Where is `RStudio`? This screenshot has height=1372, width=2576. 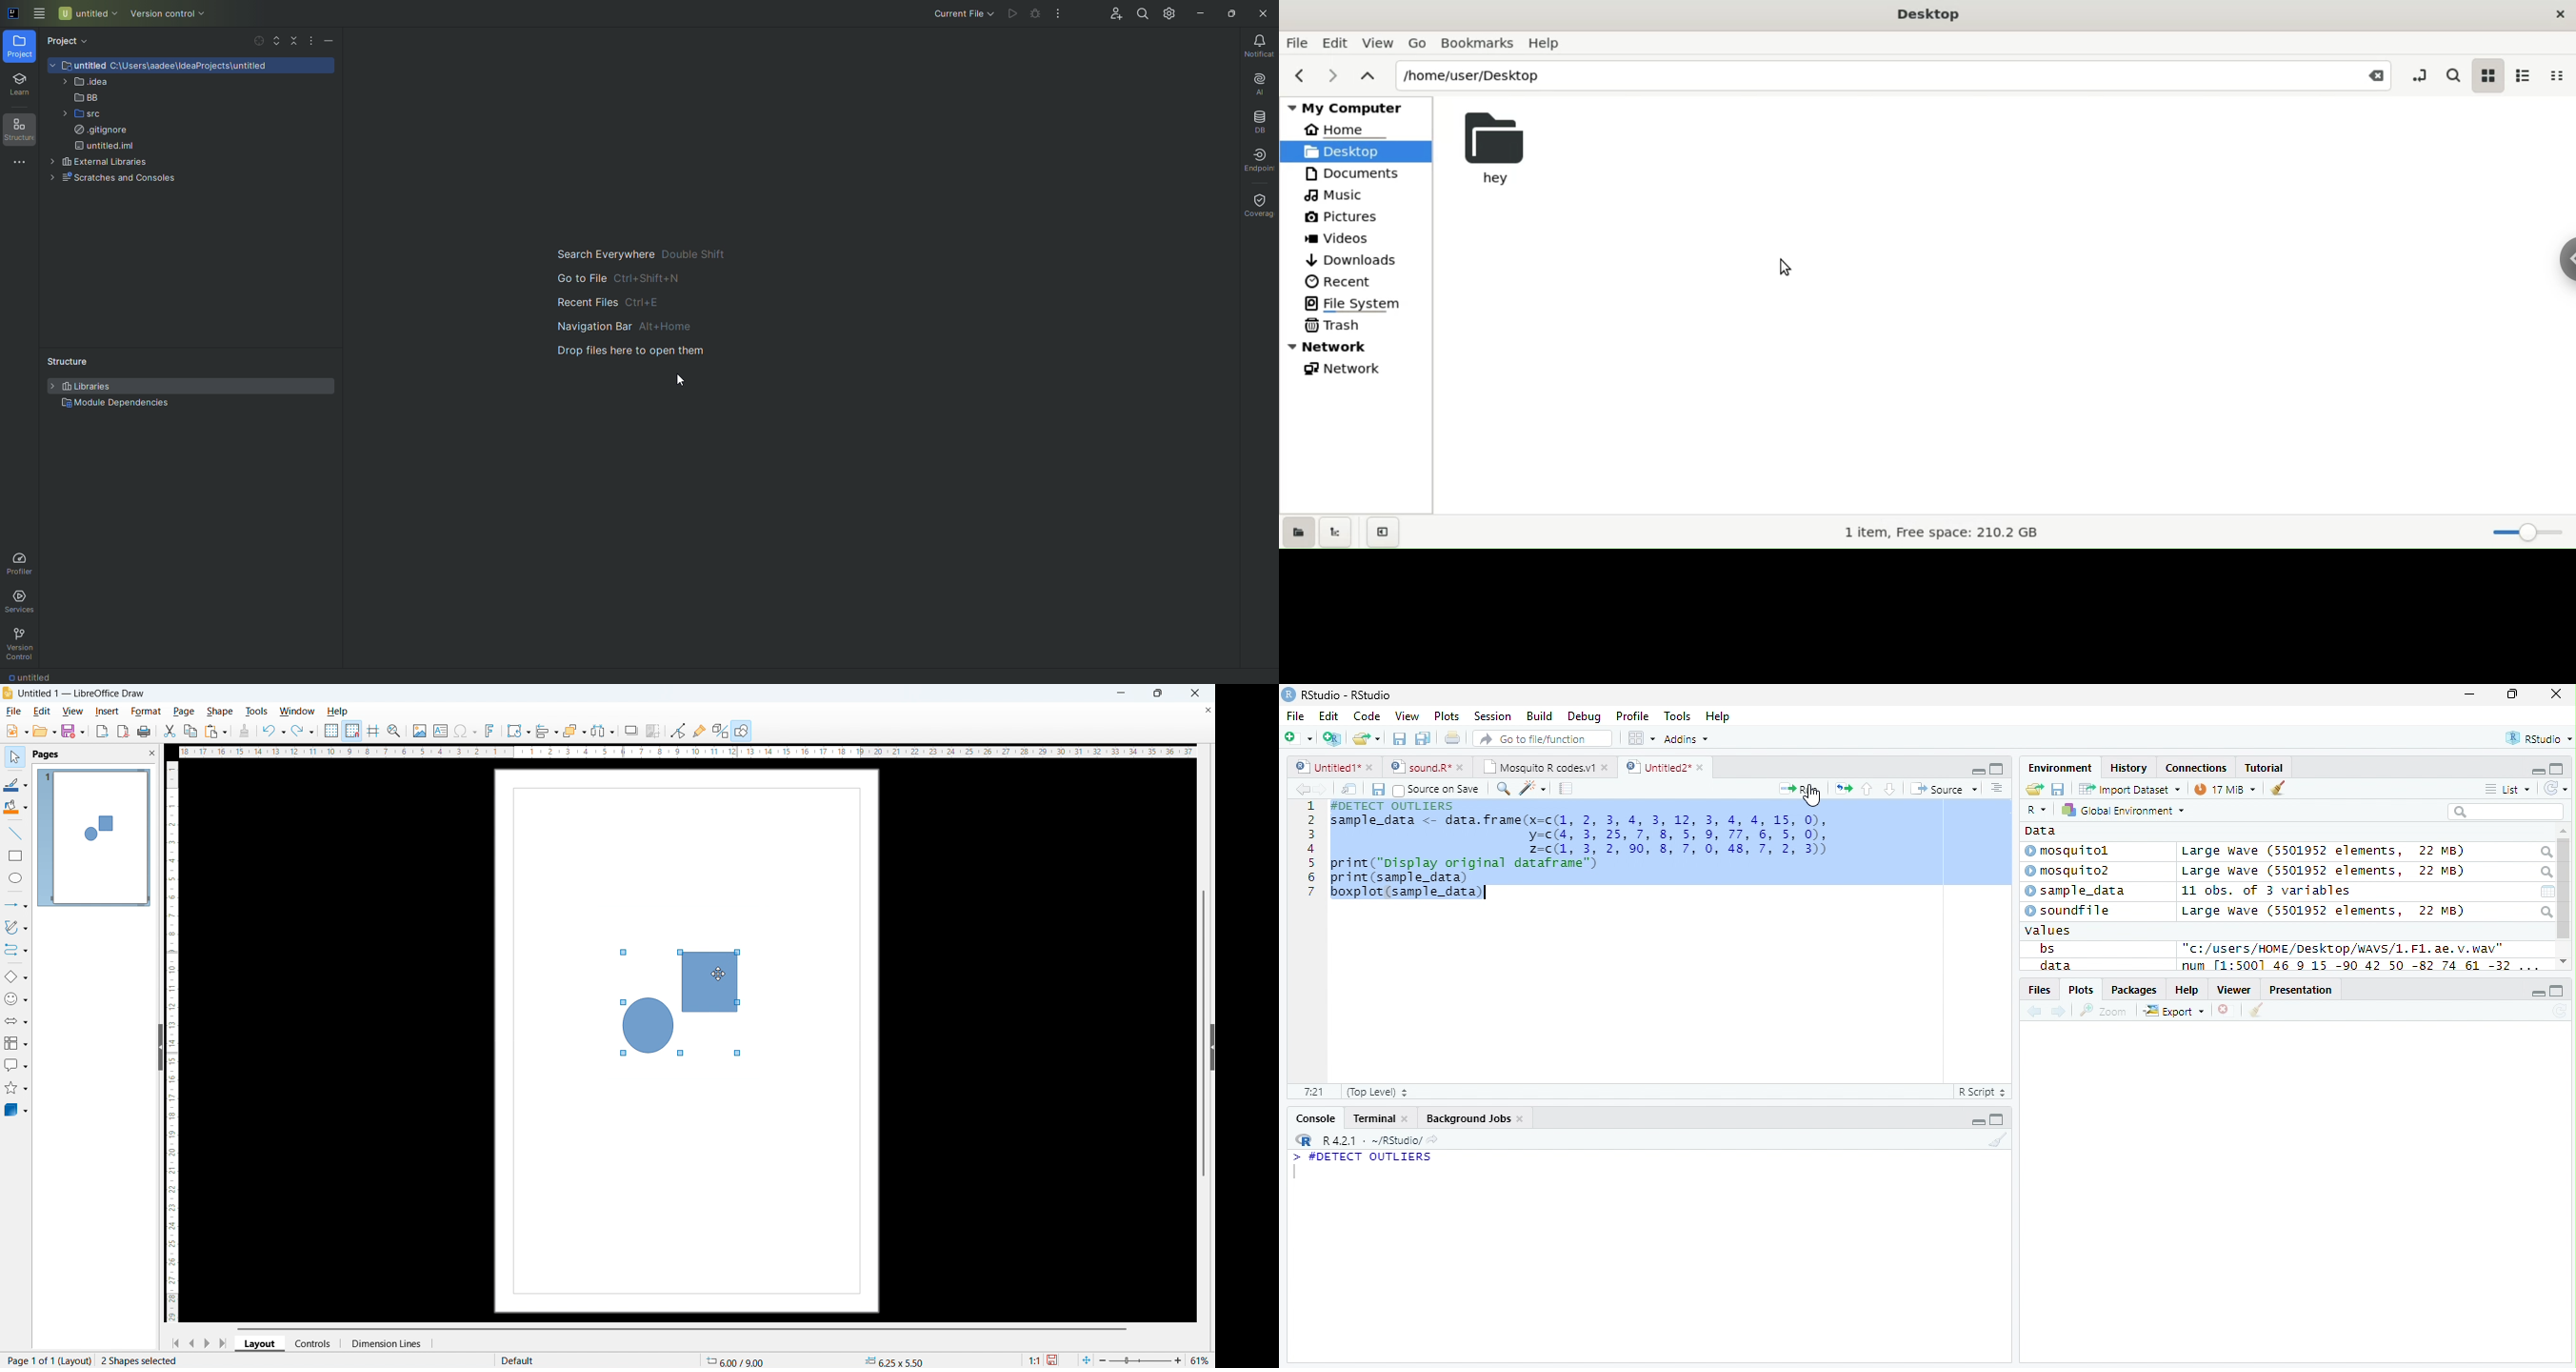 RStudio is located at coordinates (2537, 737).